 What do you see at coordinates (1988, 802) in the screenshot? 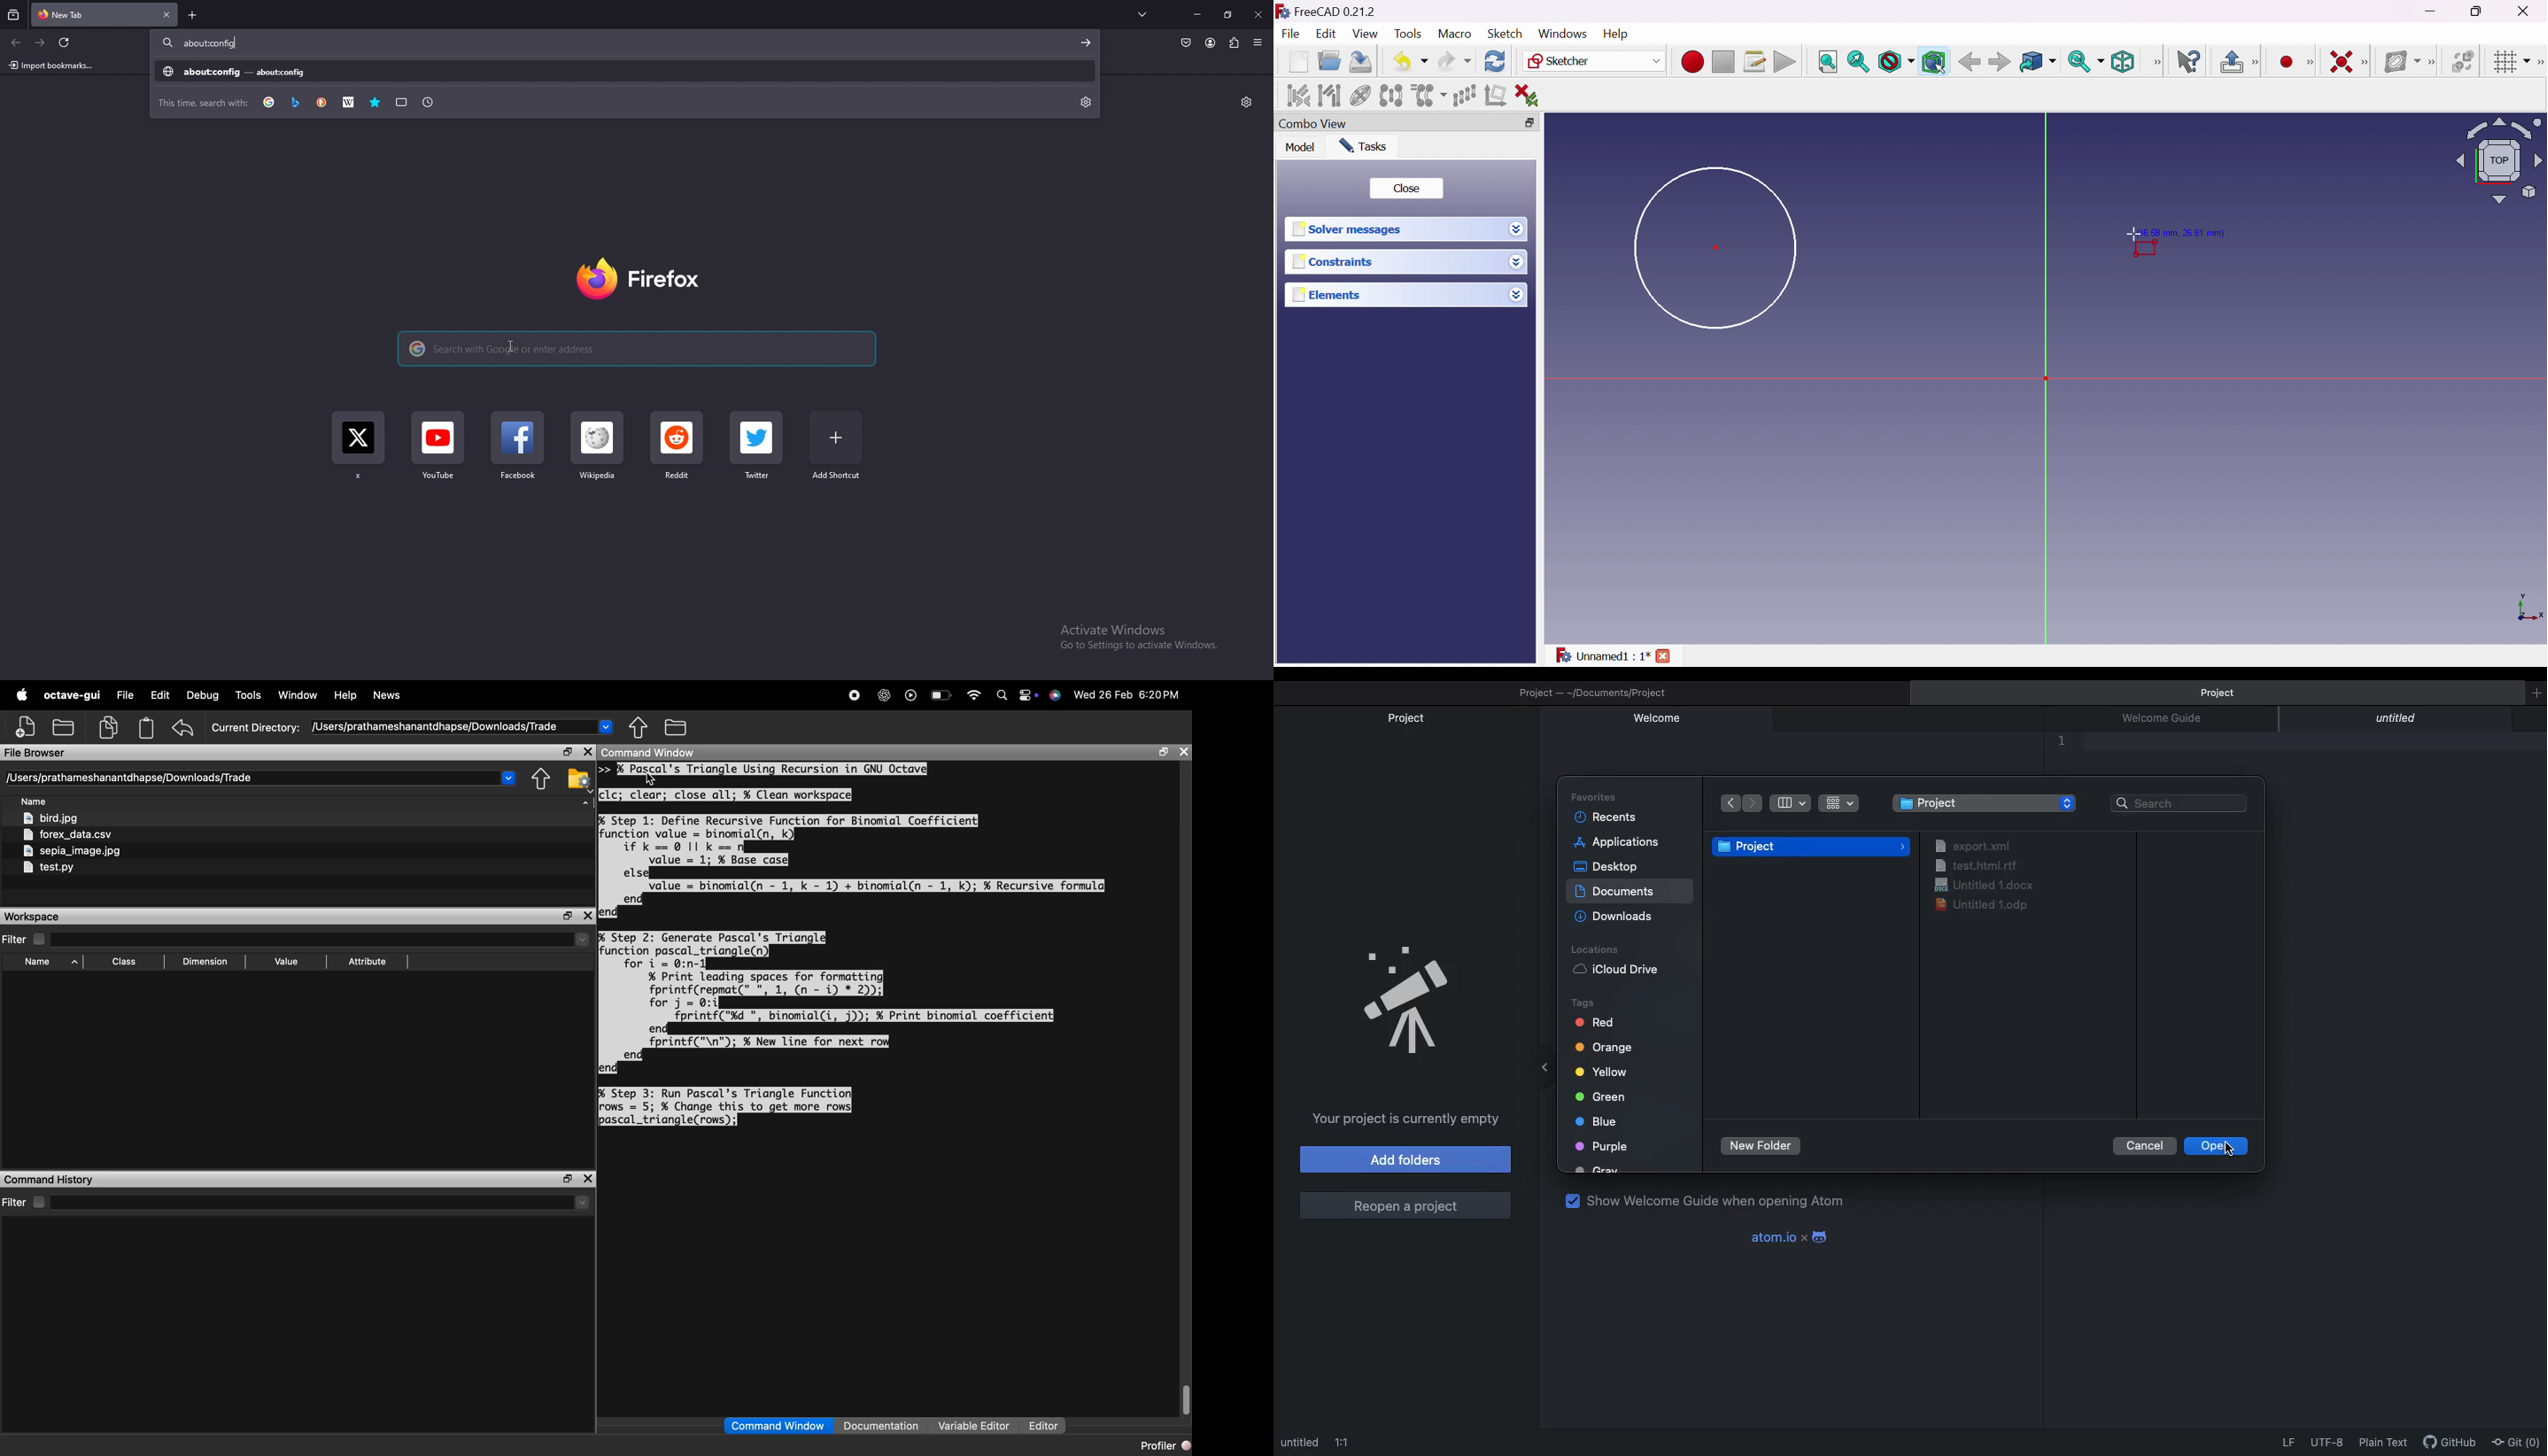
I see `Folder` at bounding box center [1988, 802].